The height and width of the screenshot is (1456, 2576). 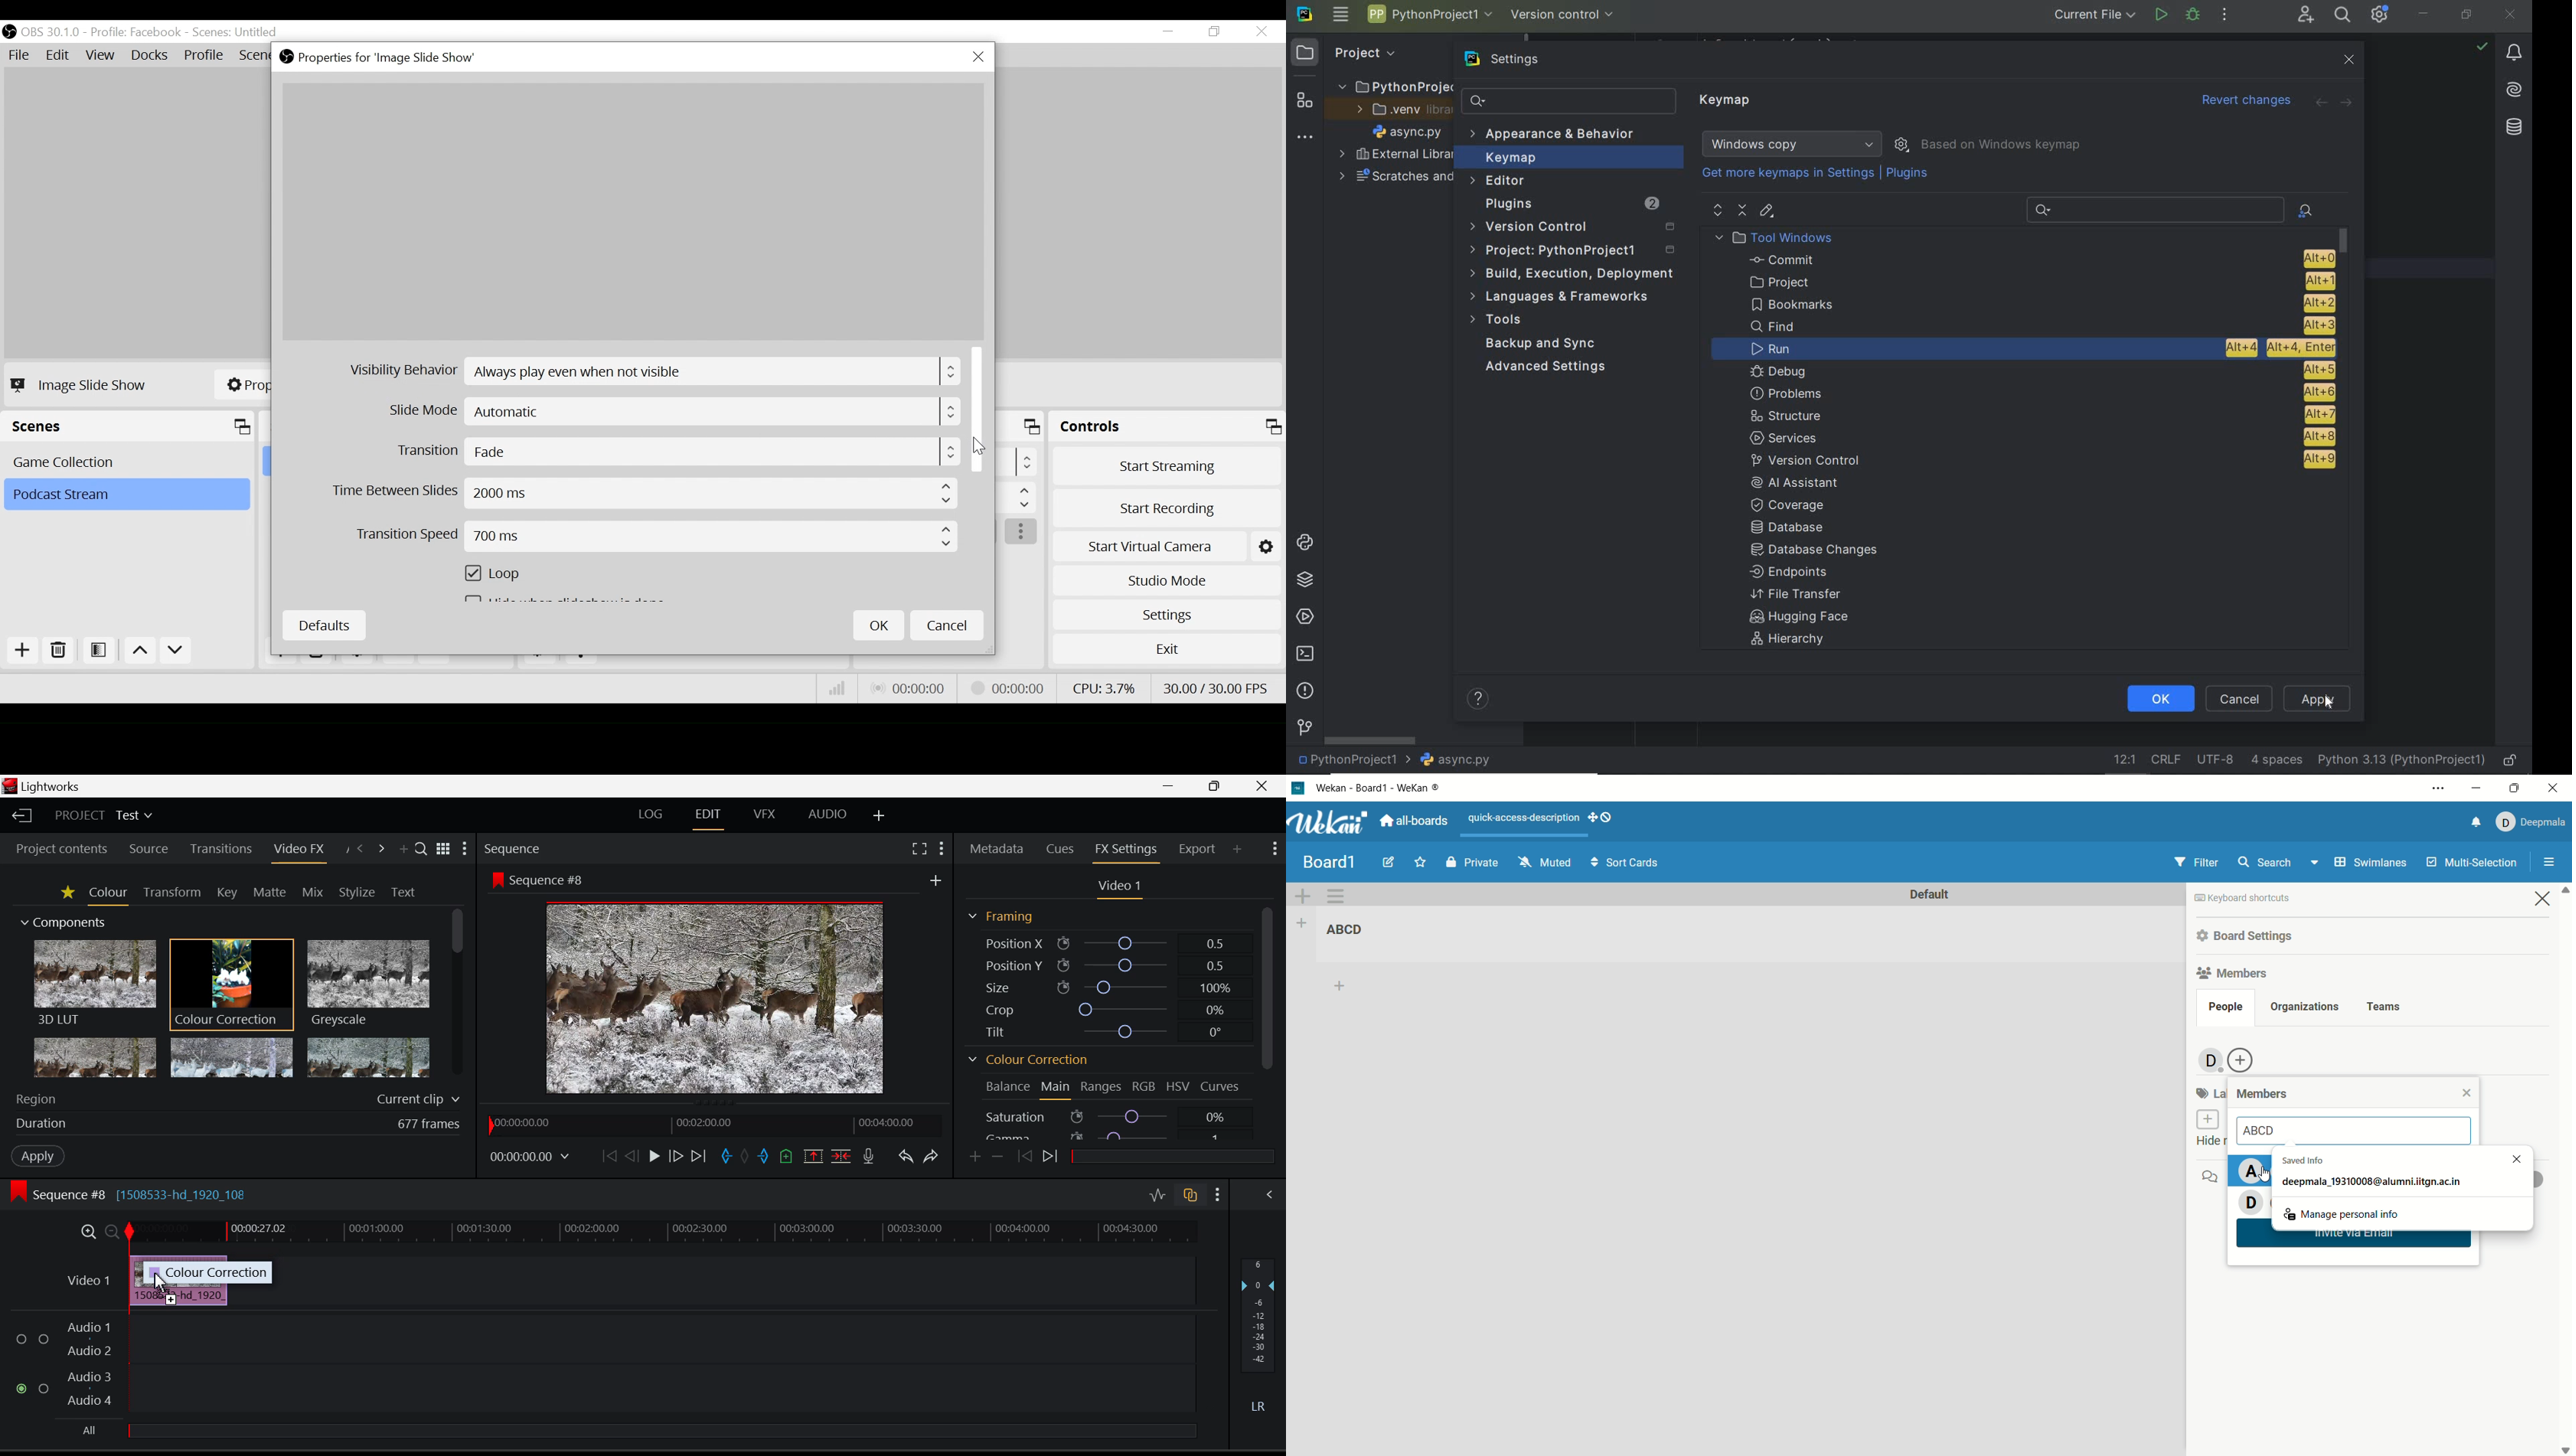 What do you see at coordinates (381, 58) in the screenshot?
I see `Properties for Image Slideshow` at bounding box center [381, 58].